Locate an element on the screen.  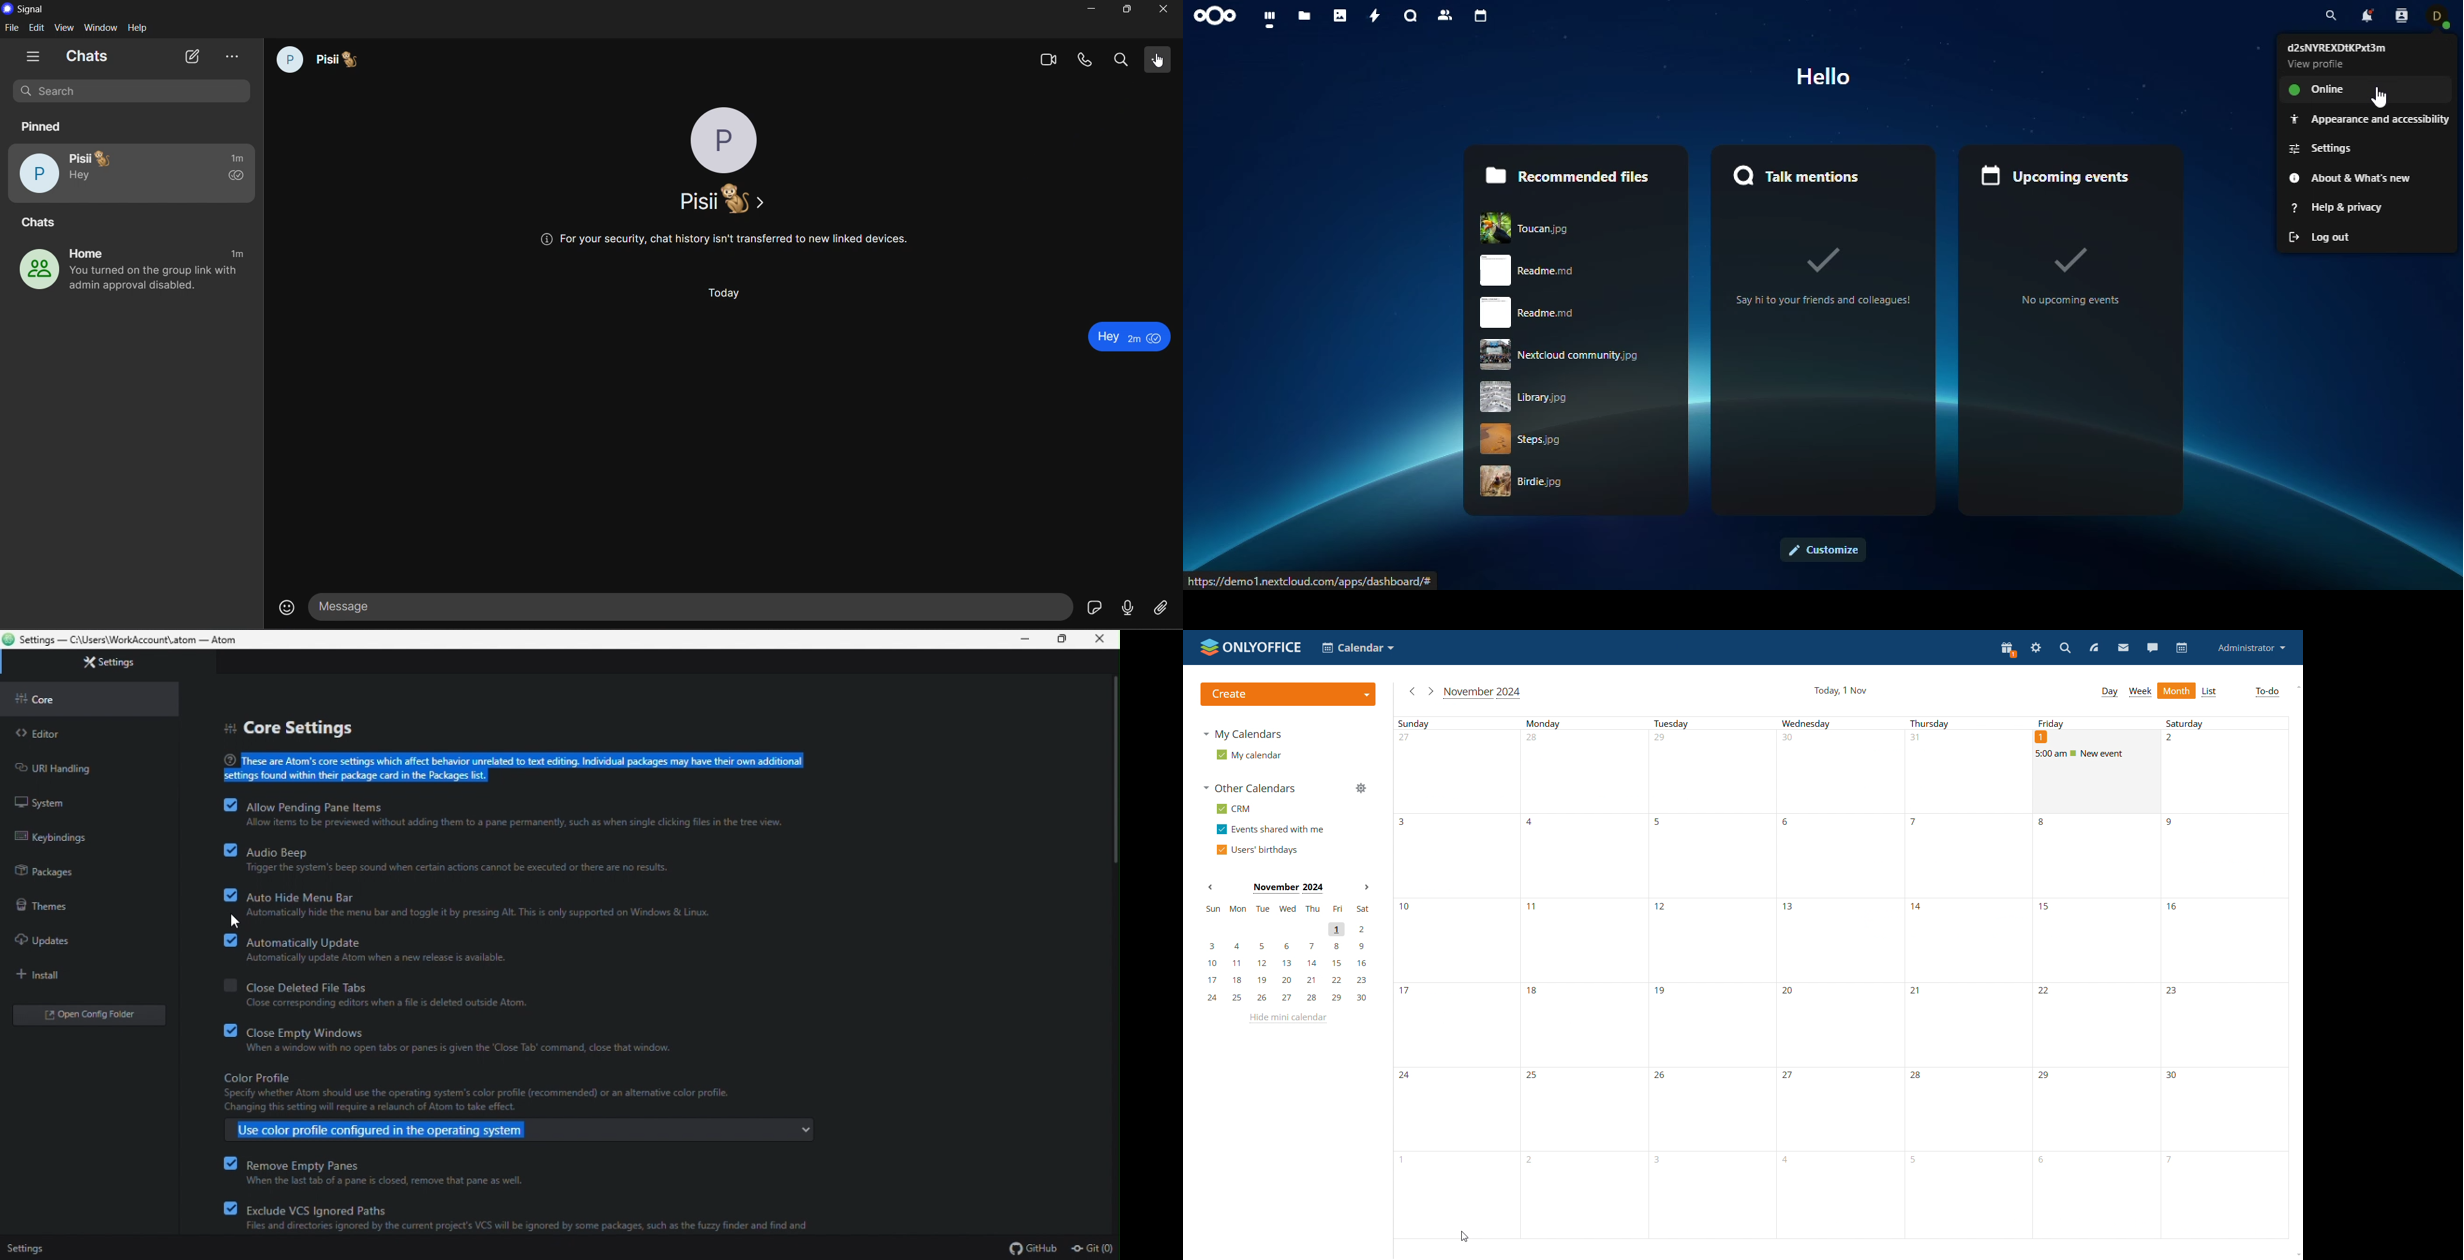
appearance and accessibility is located at coordinates (2367, 119).